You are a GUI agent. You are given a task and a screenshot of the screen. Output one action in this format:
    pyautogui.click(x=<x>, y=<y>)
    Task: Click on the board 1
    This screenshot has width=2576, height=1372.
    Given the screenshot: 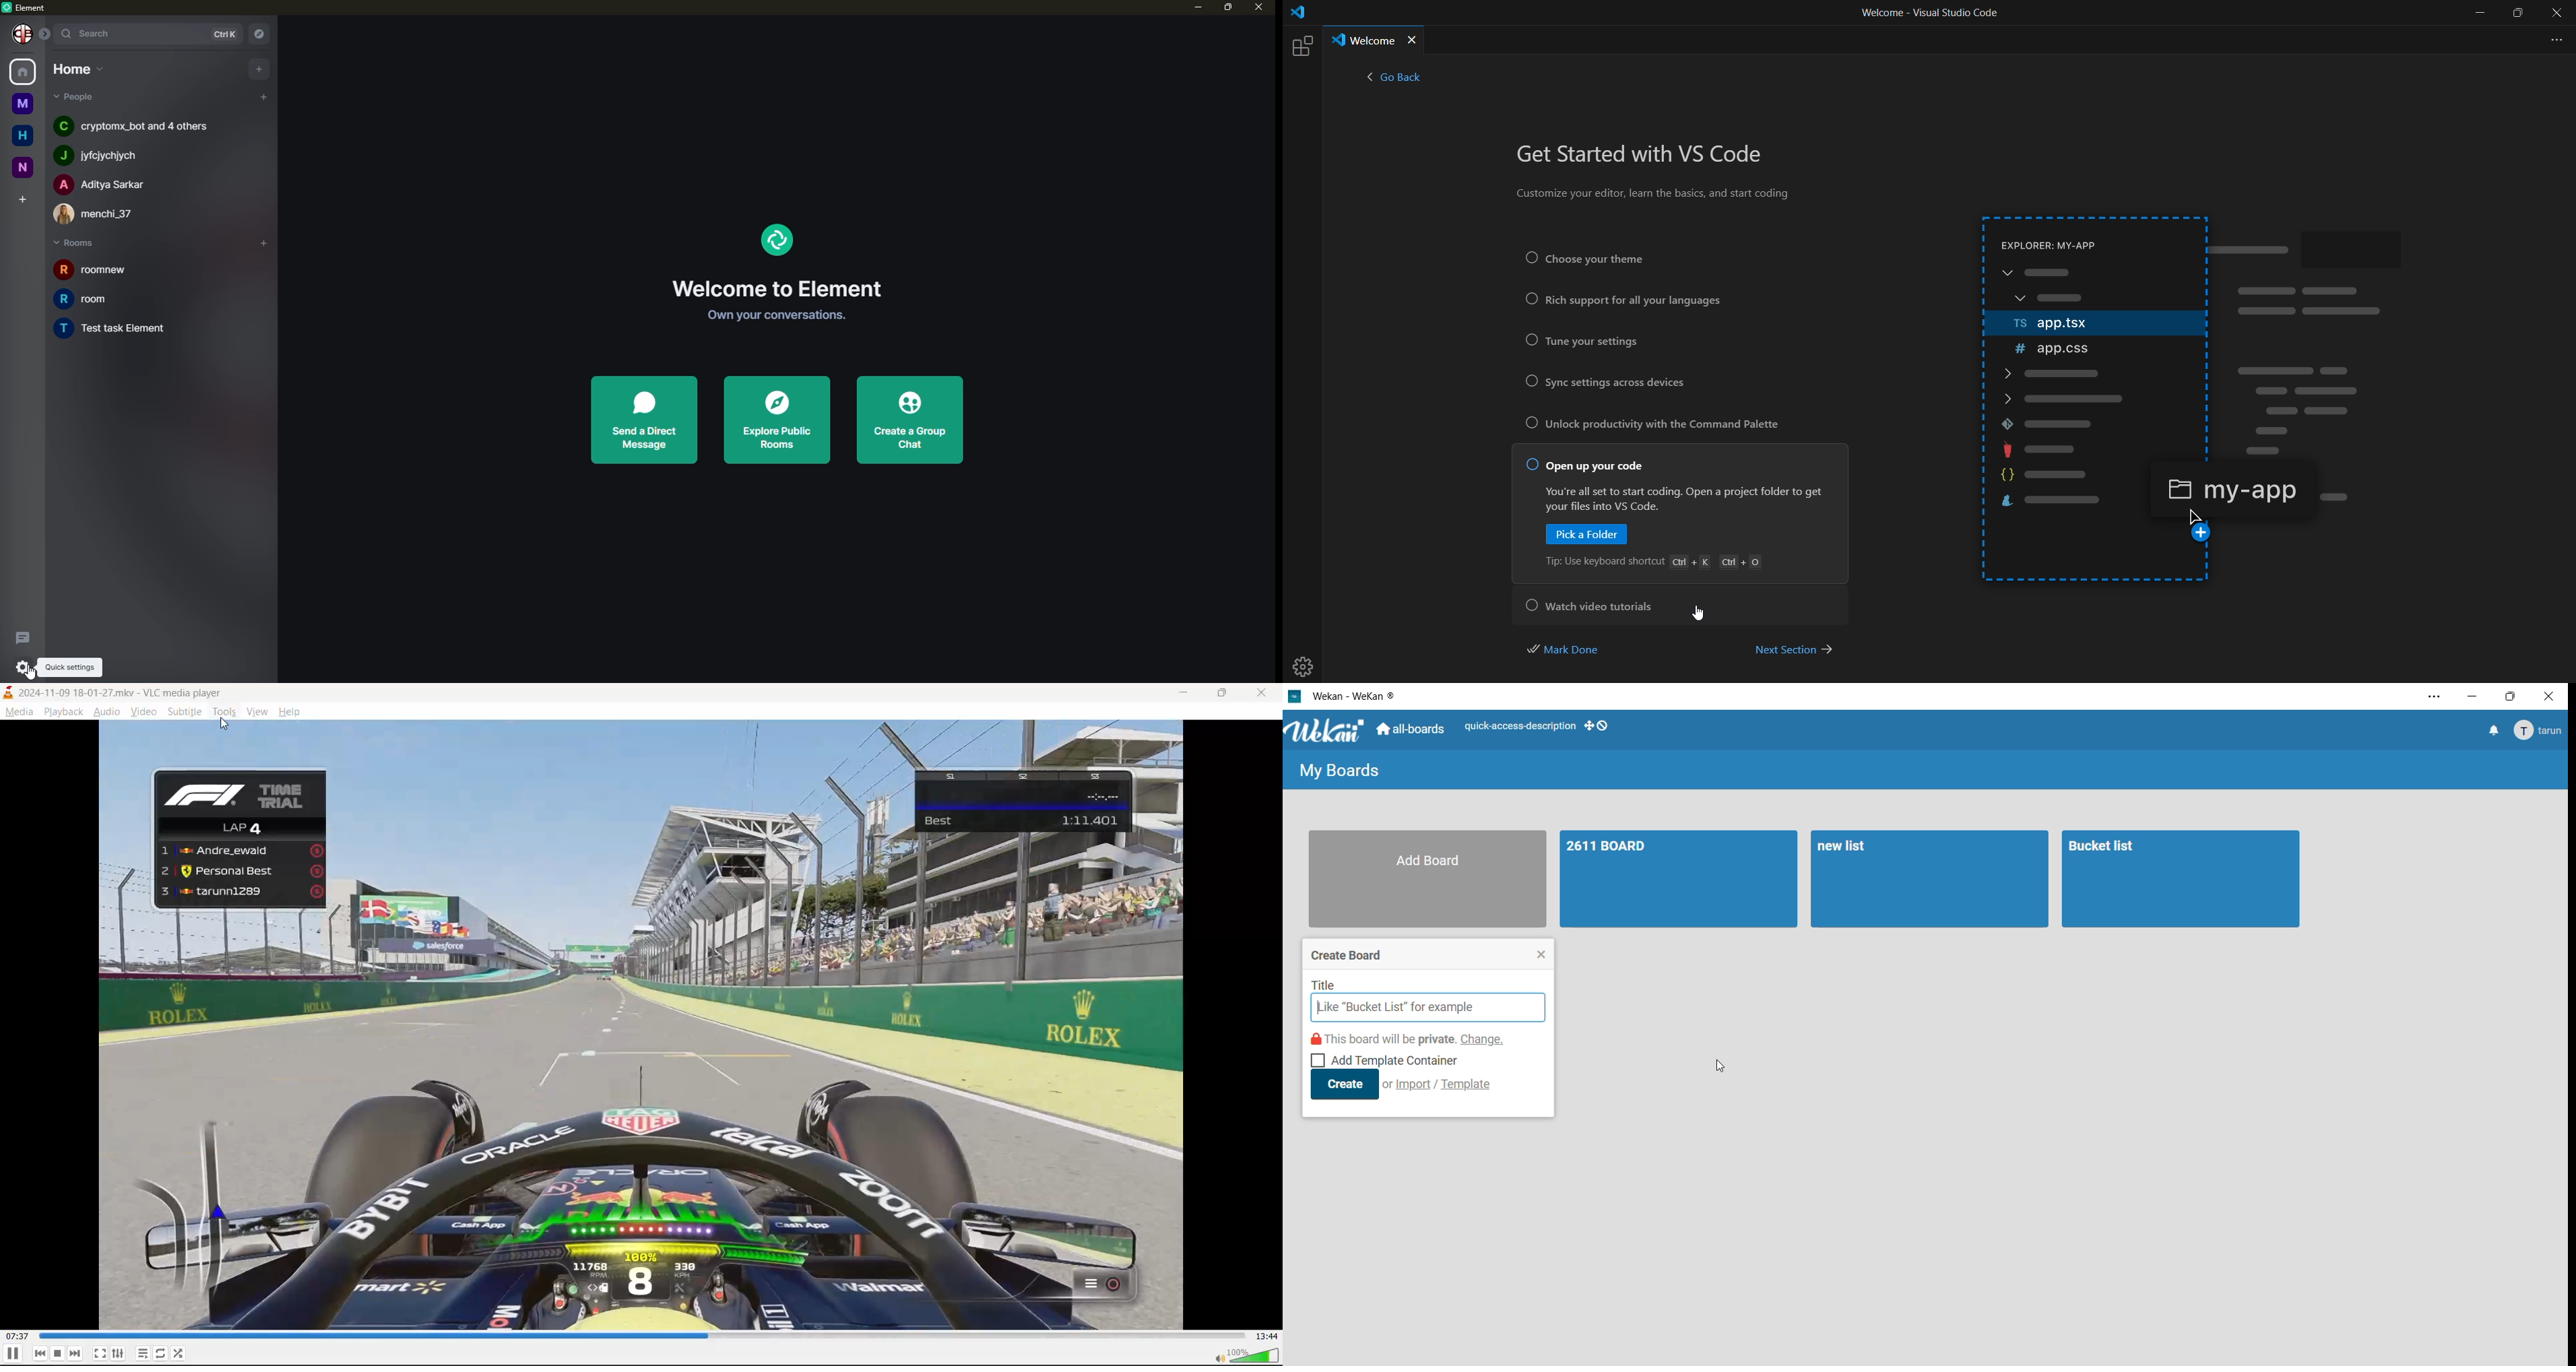 What is the action you would take?
    pyautogui.click(x=1678, y=878)
    